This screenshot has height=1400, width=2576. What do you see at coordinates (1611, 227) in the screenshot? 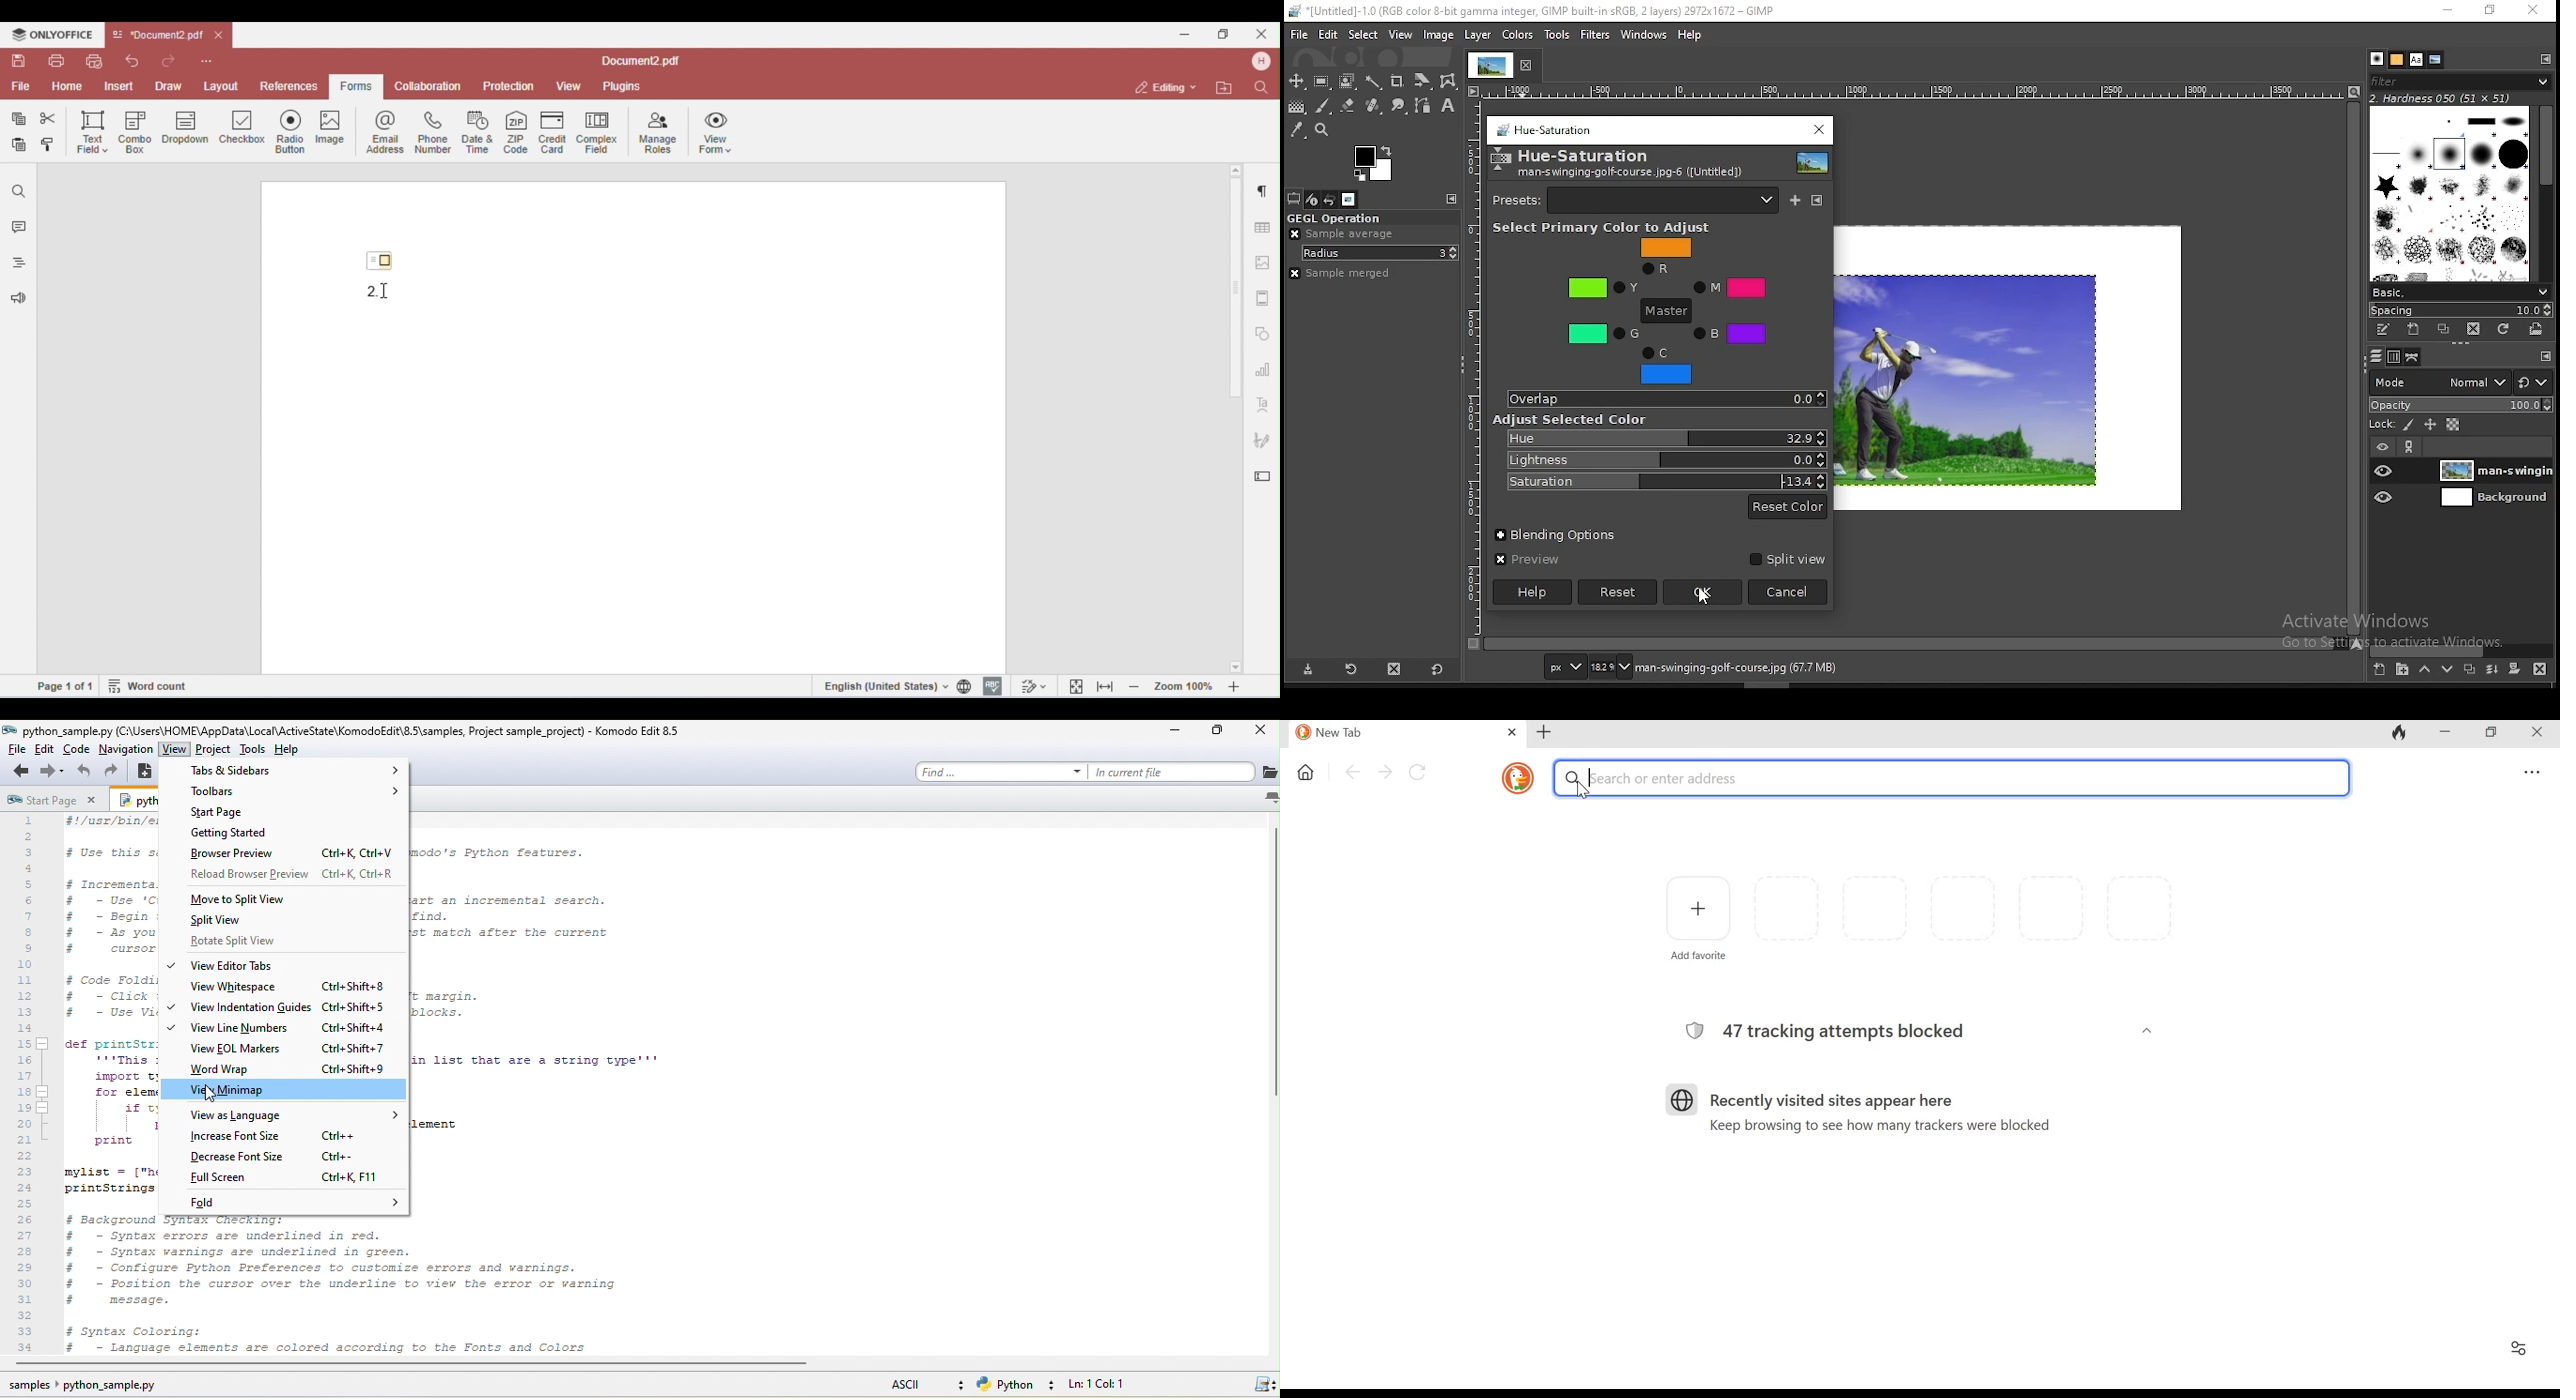
I see `select primary color to adjust` at bounding box center [1611, 227].